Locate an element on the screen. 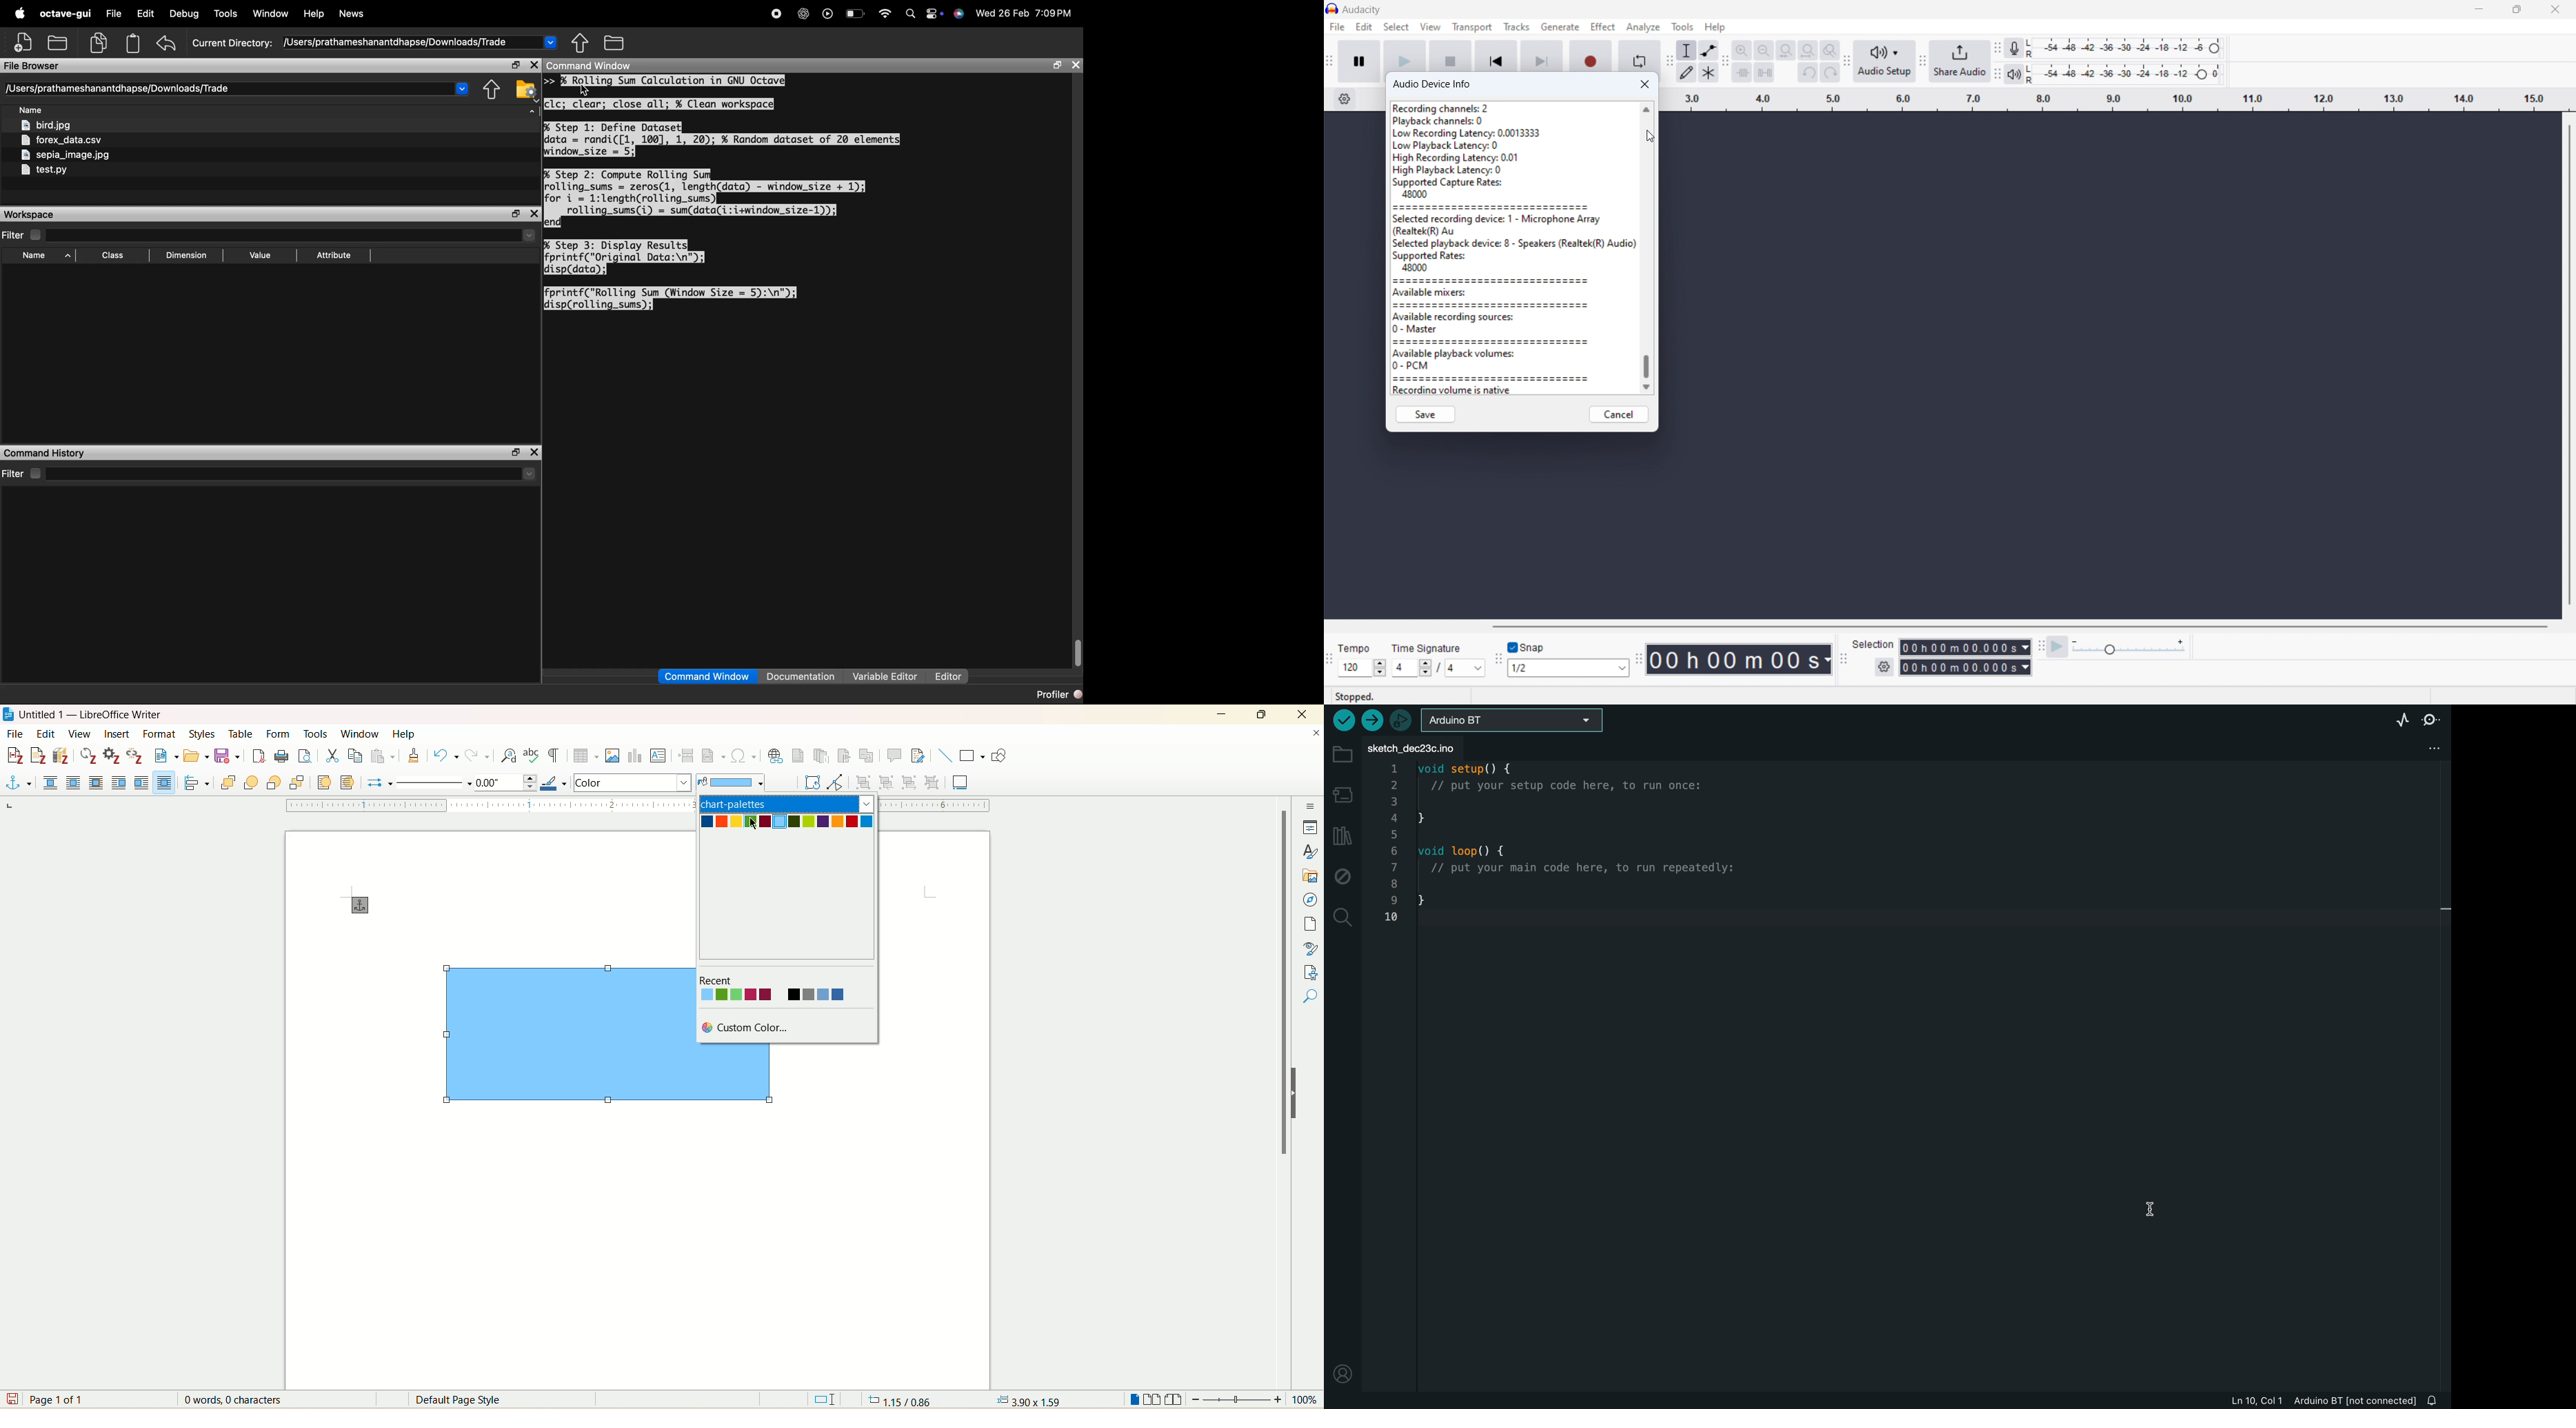 Image resolution: width=2576 pixels, height=1428 pixels. bring to front is located at coordinates (229, 782).